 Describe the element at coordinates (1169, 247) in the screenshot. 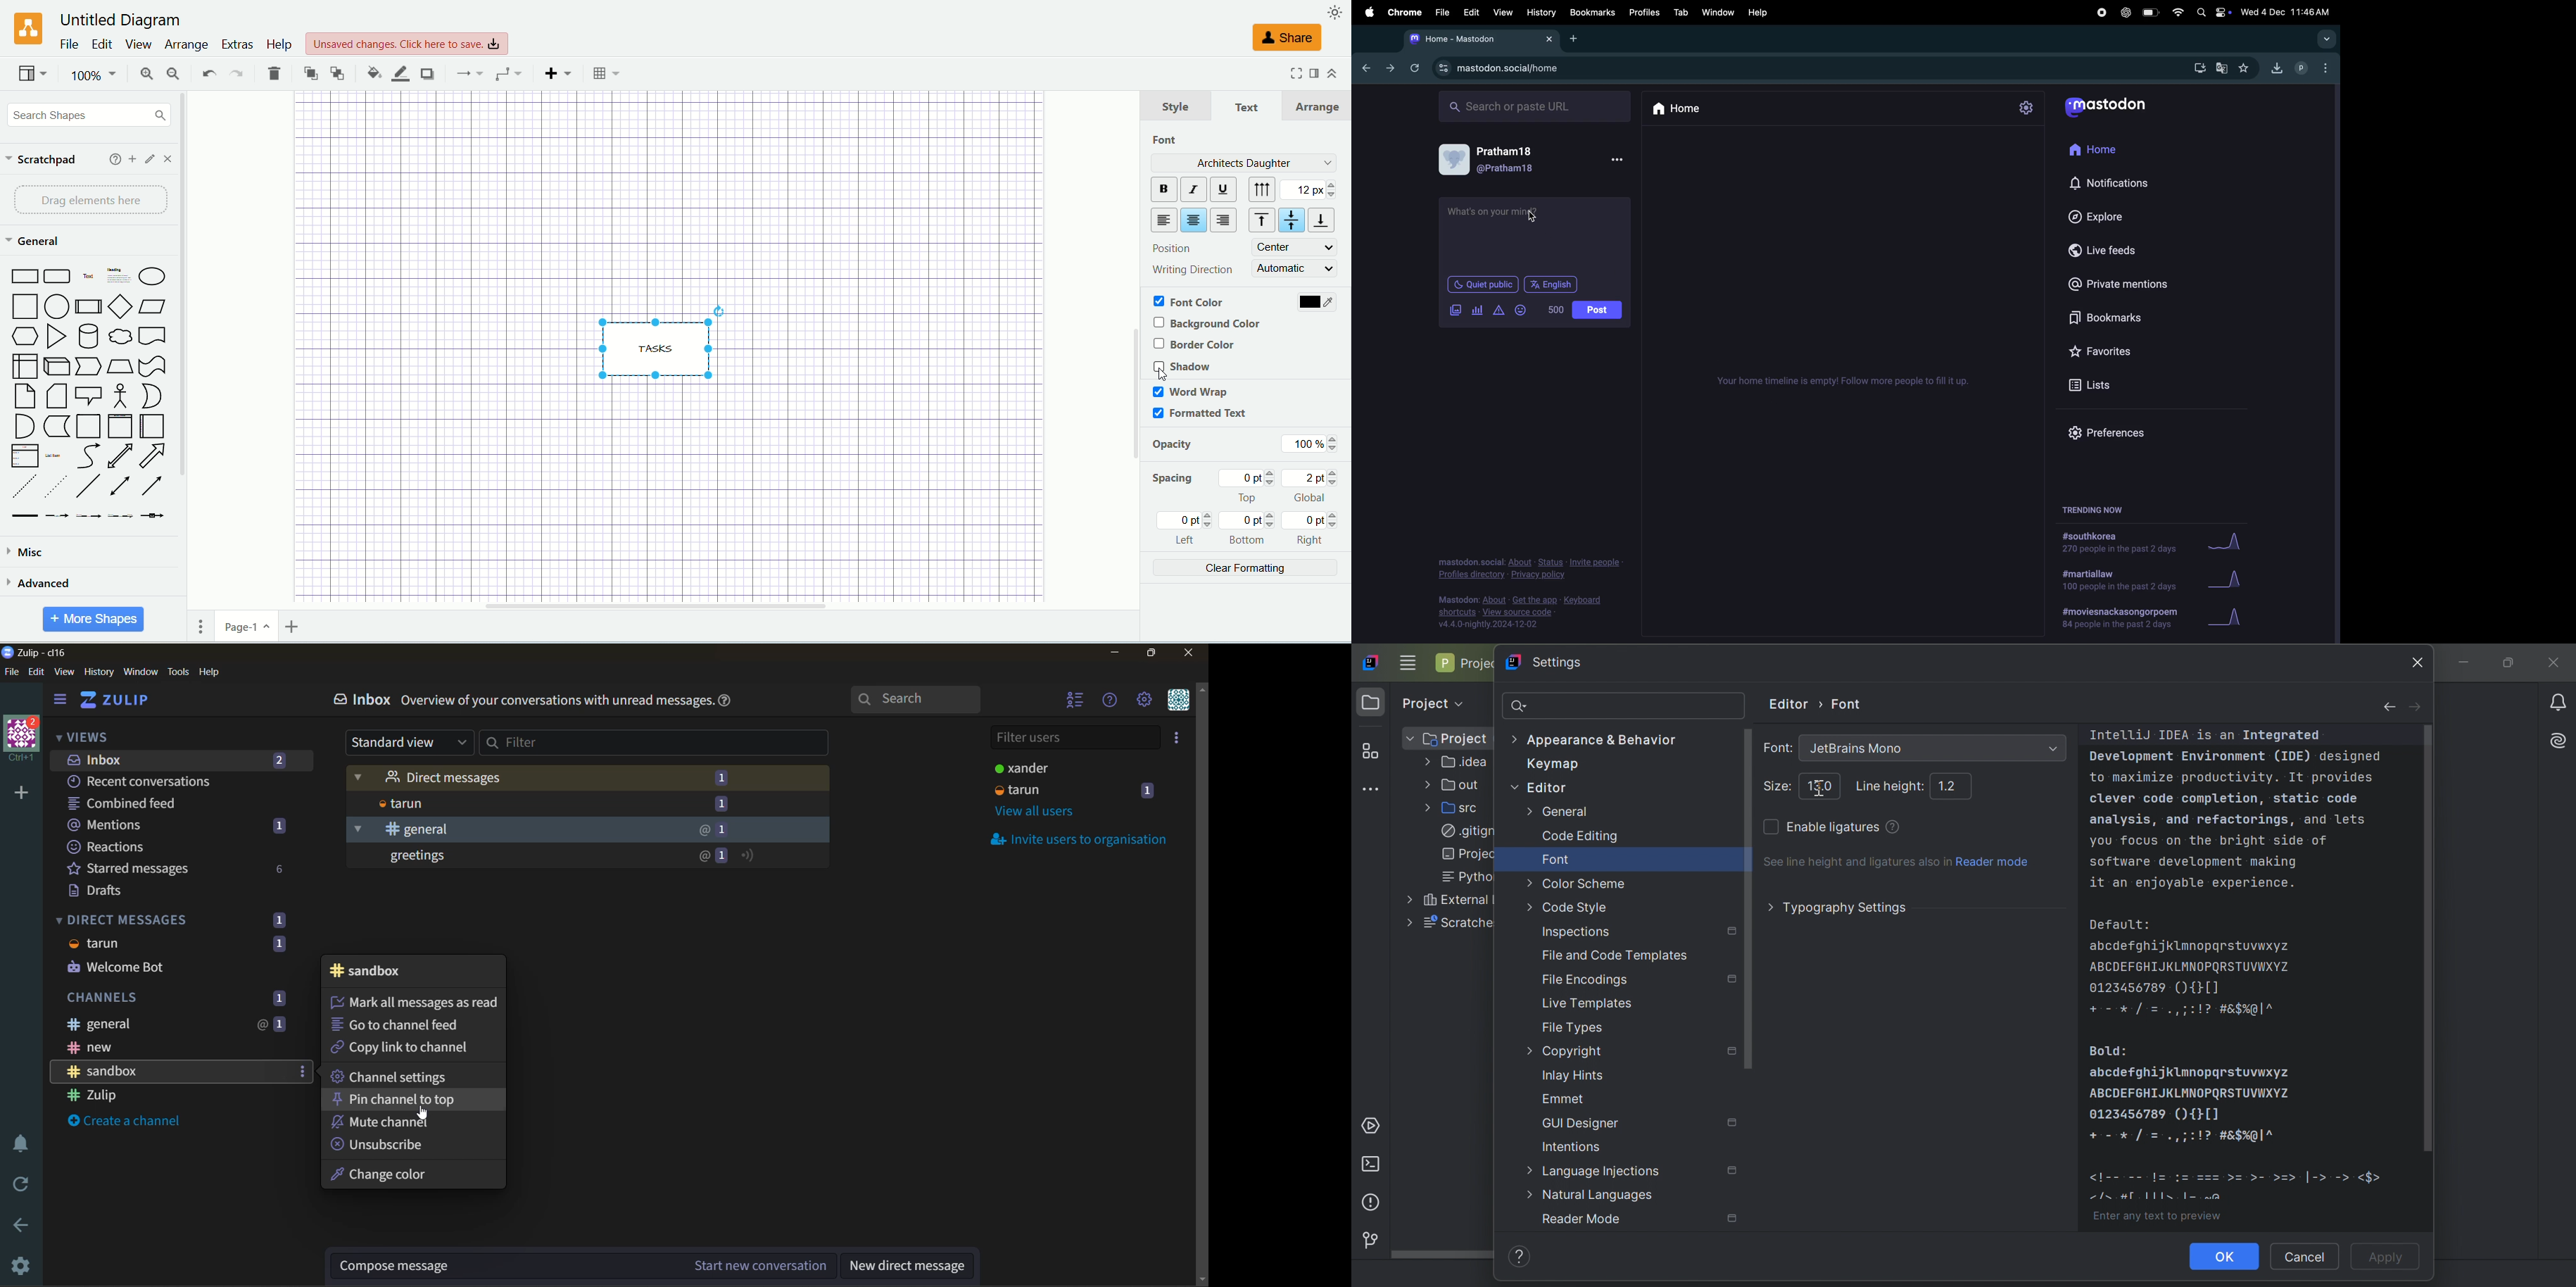

I see `position` at that location.